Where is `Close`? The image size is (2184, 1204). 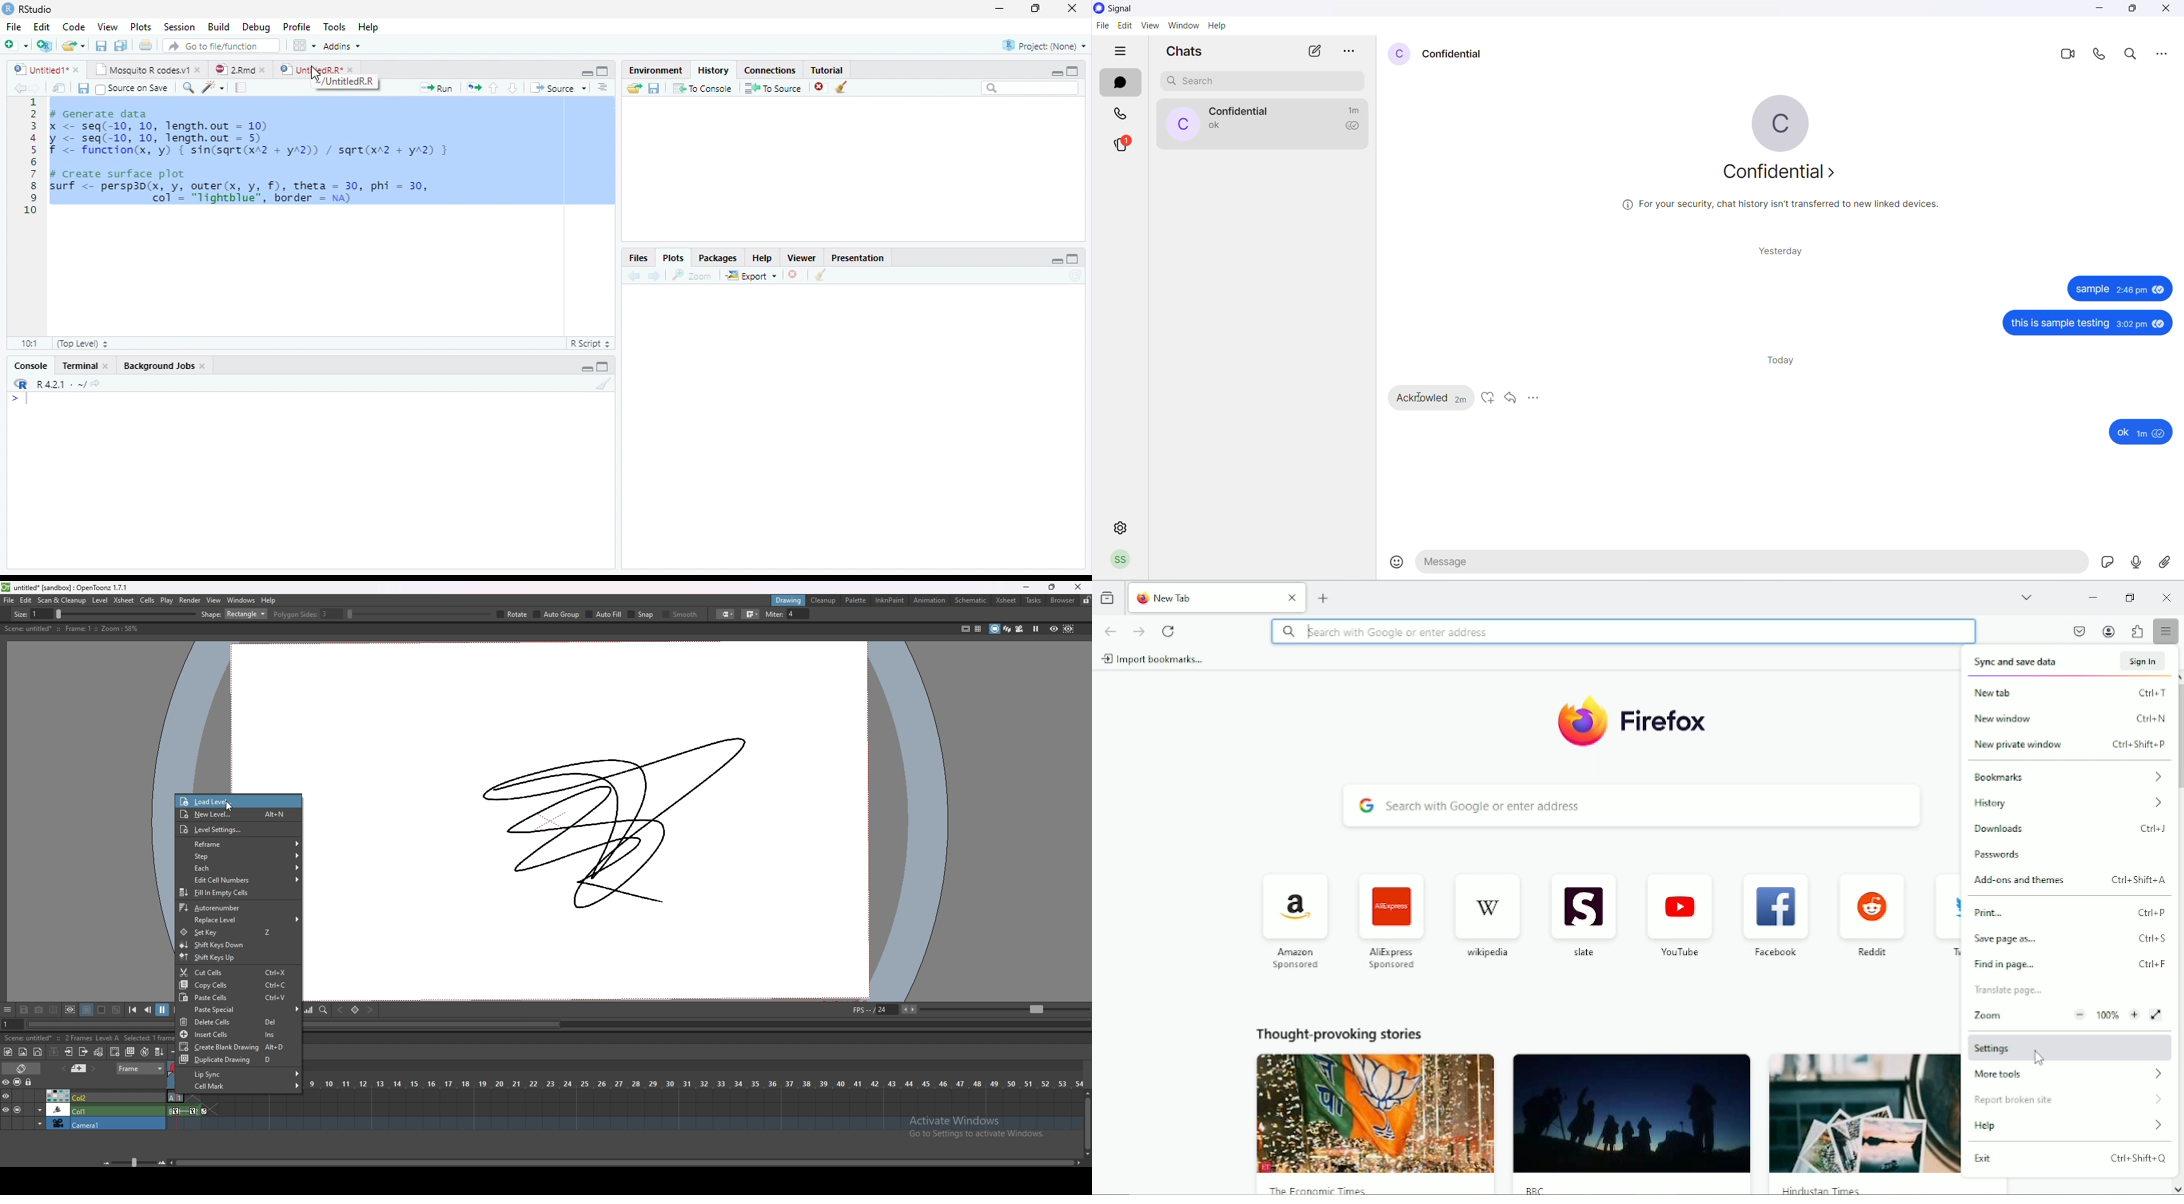
Close is located at coordinates (203, 366).